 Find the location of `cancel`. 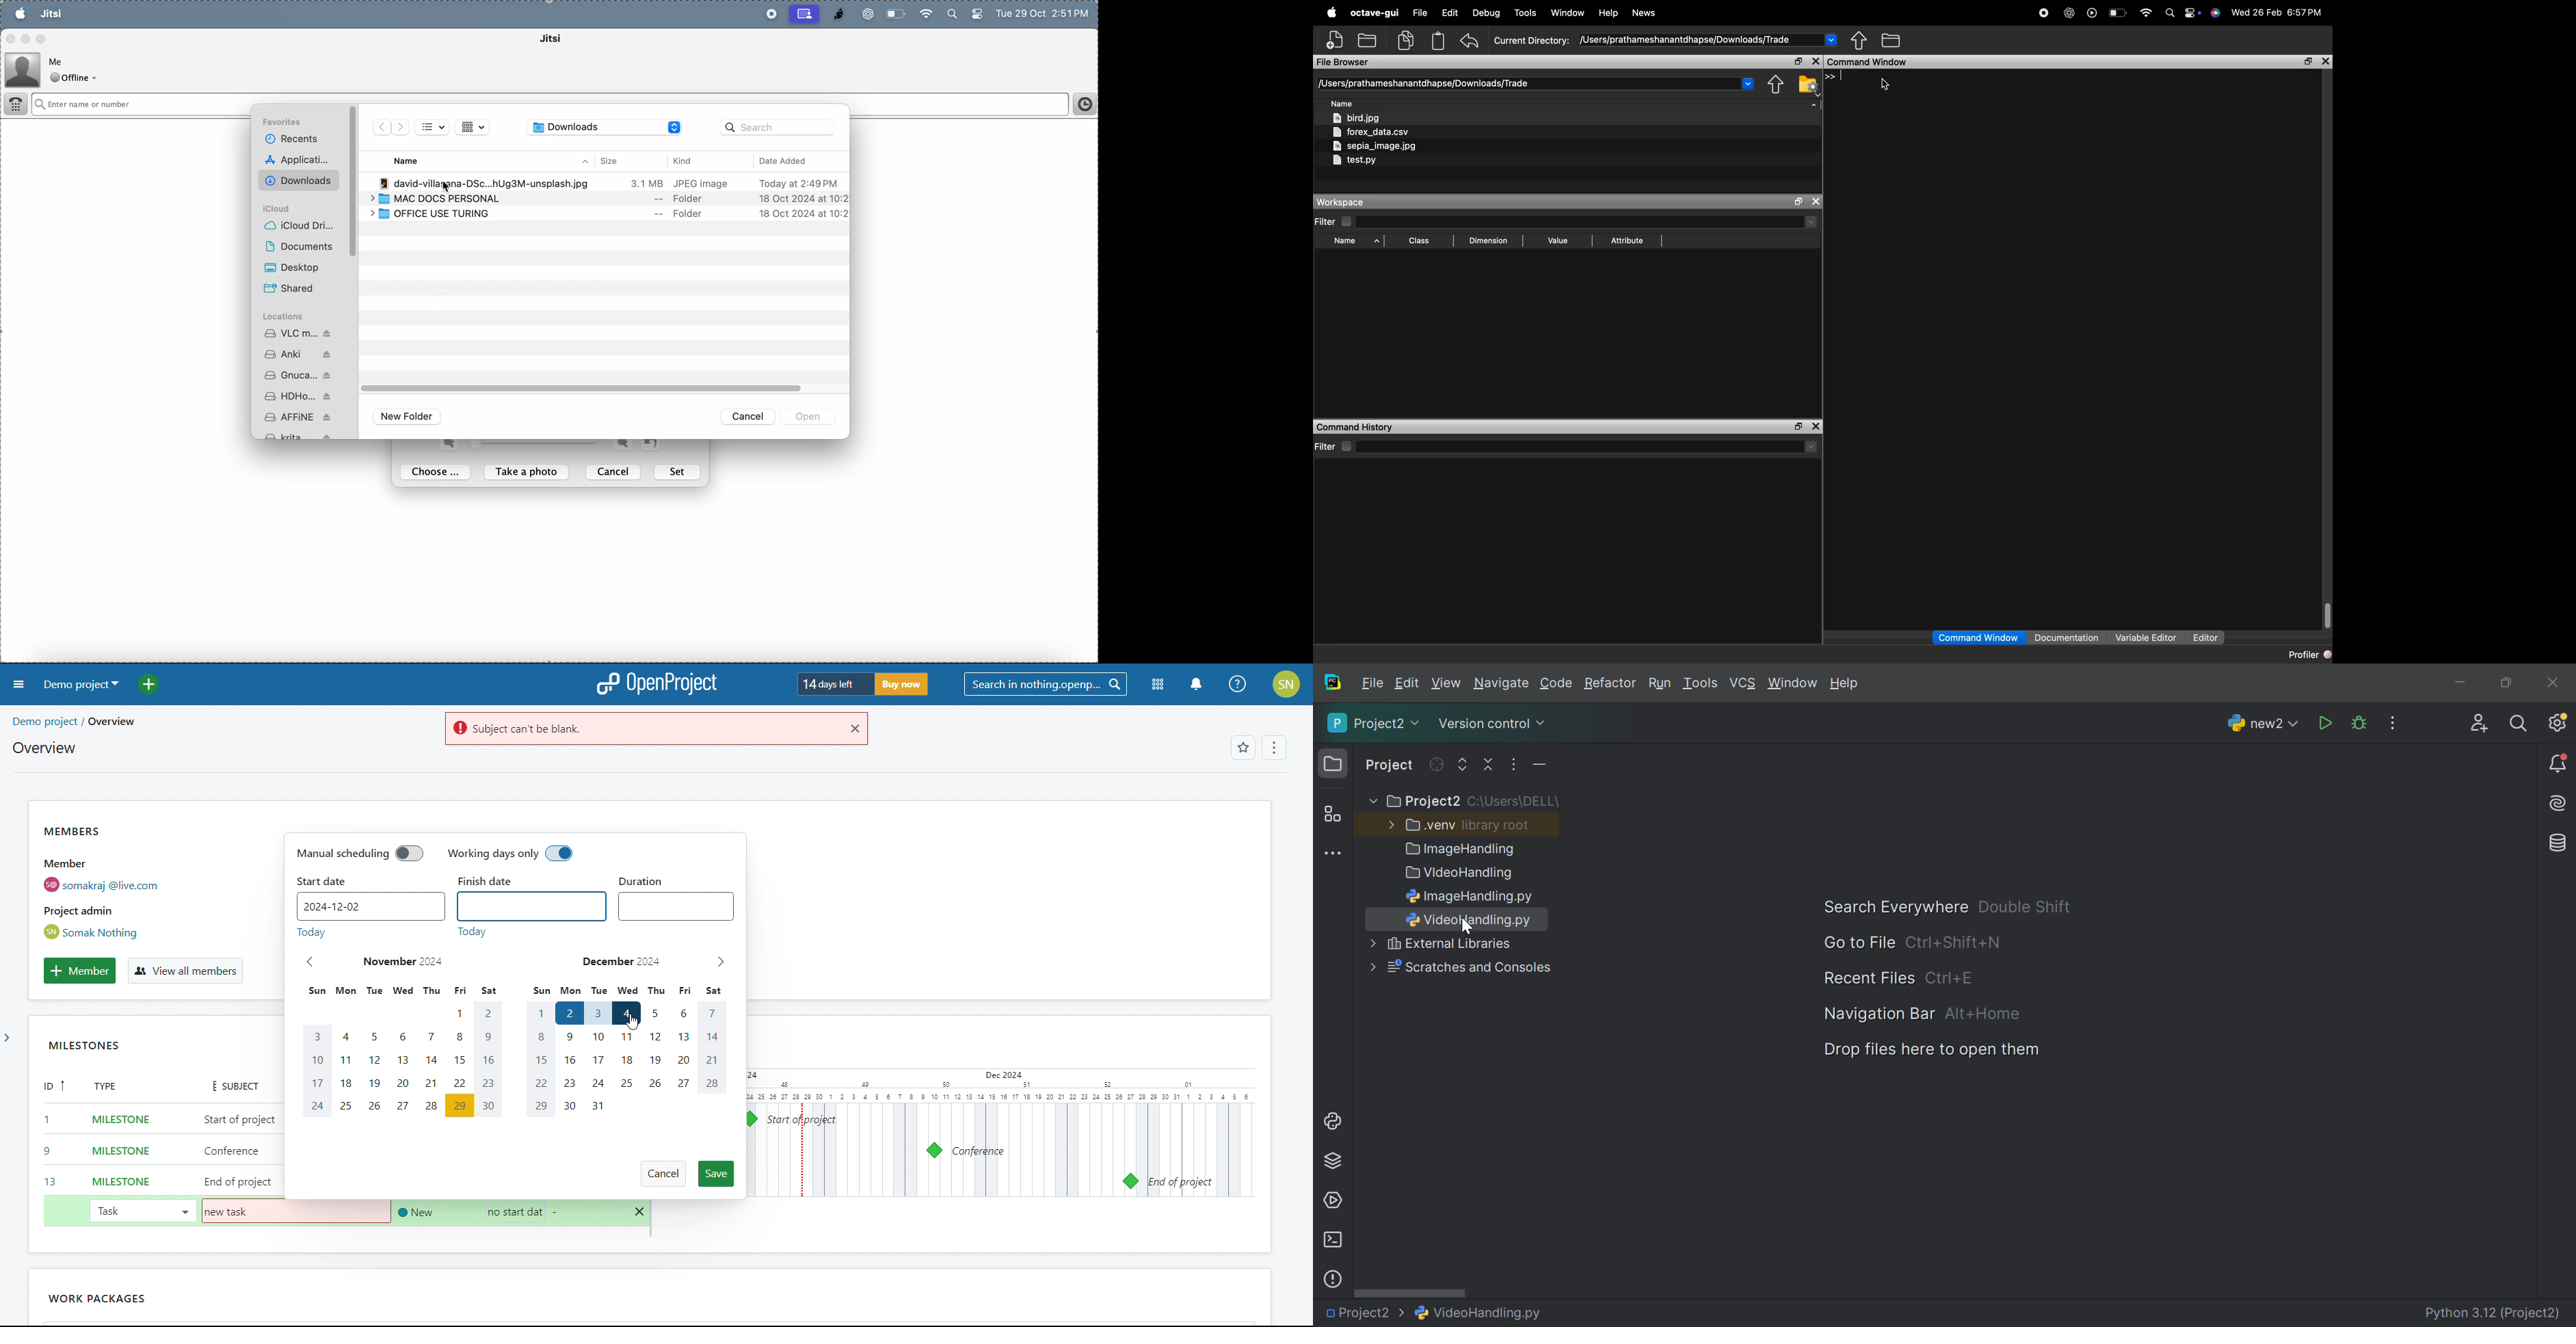

cancel is located at coordinates (663, 1174).